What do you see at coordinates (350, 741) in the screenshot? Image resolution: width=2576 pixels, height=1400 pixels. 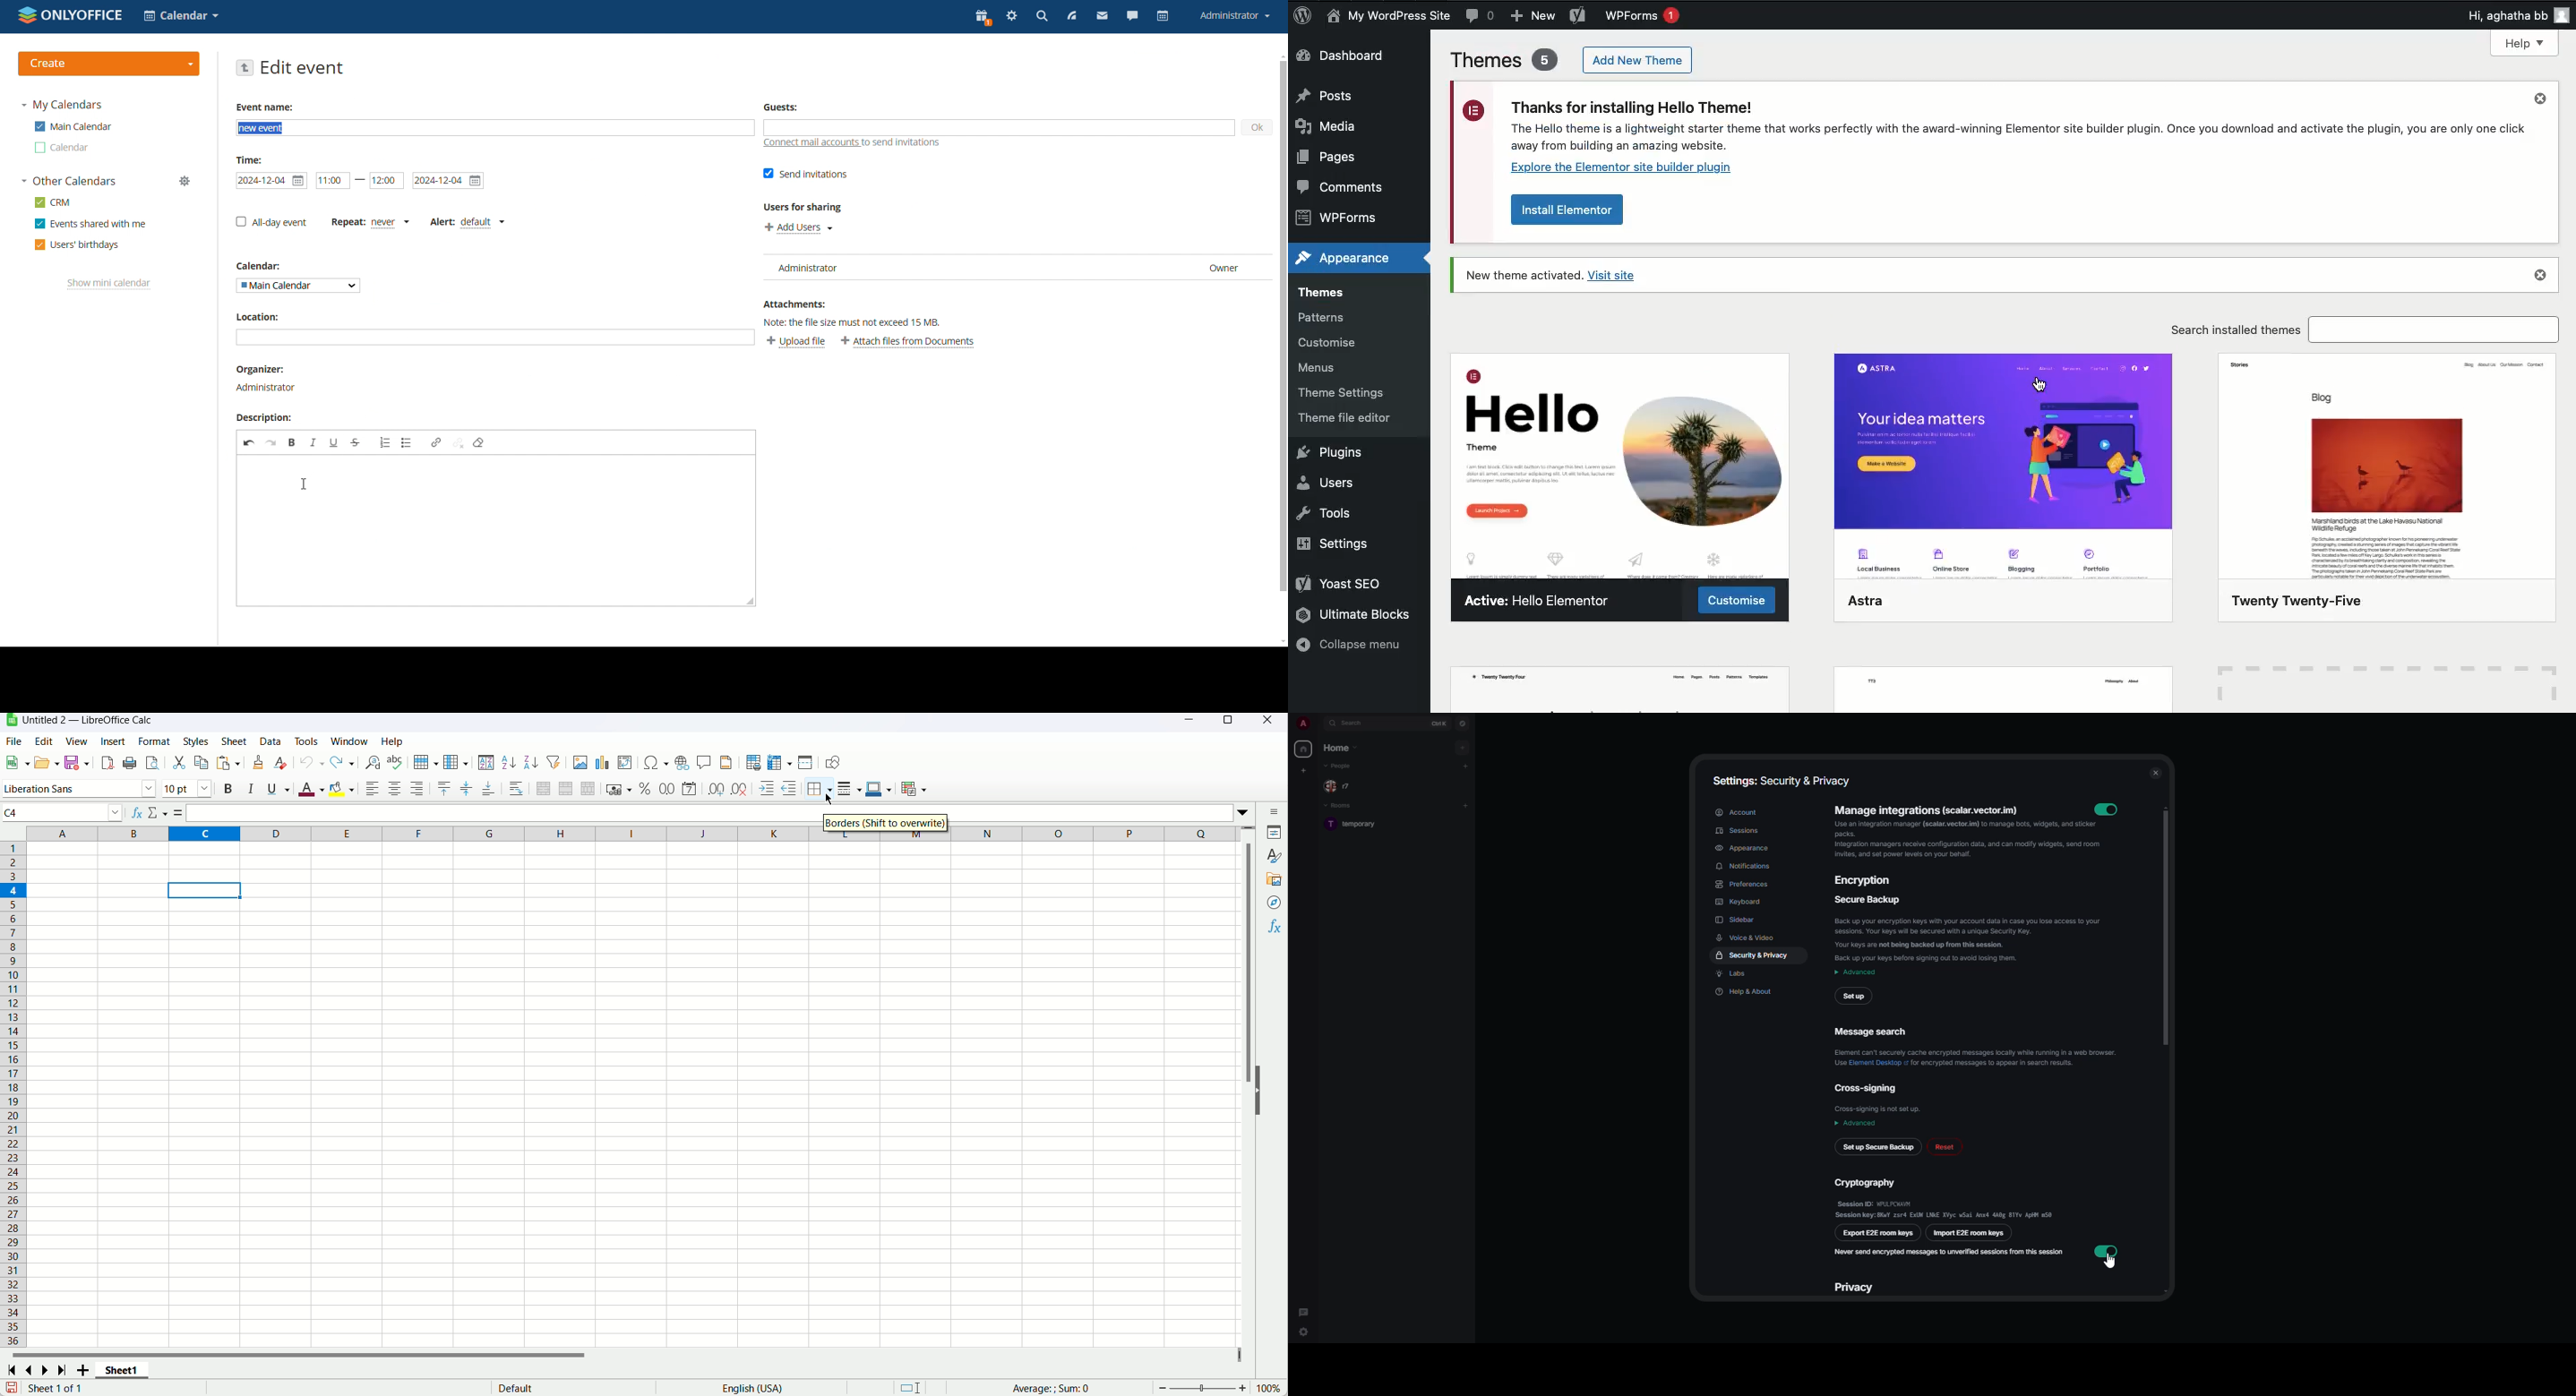 I see `Window` at bounding box center [350, 741].